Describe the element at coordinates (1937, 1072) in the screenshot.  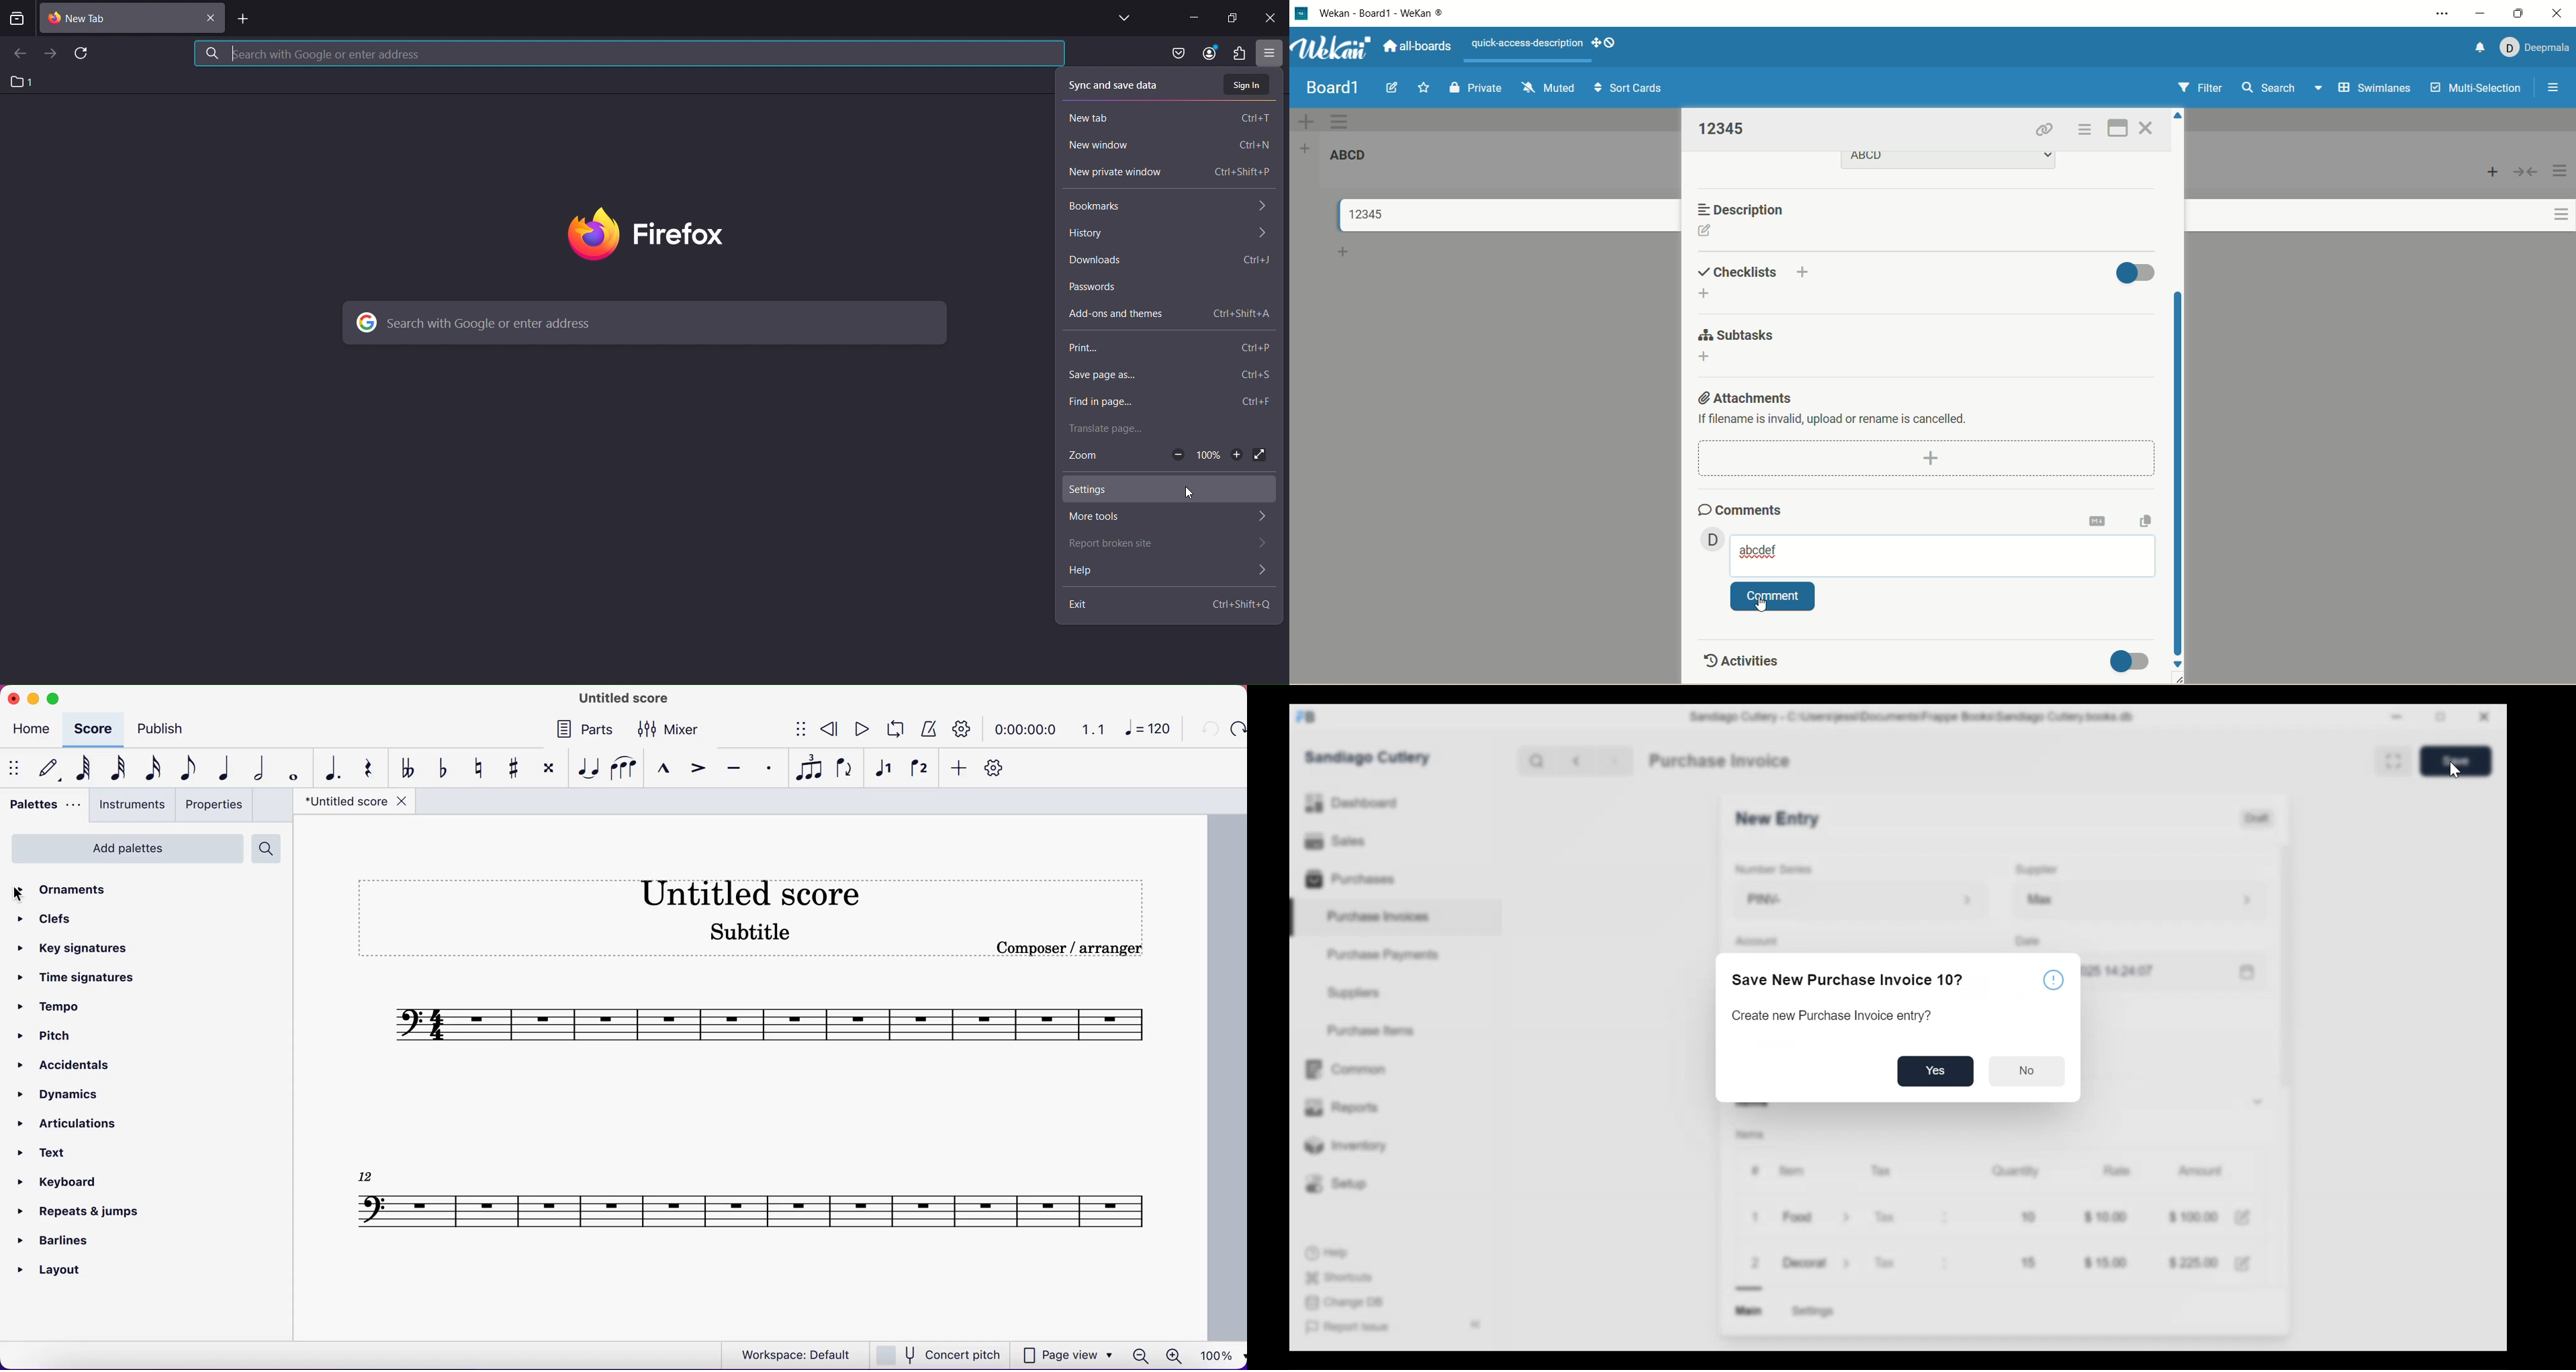
I see `Yes` at that location.